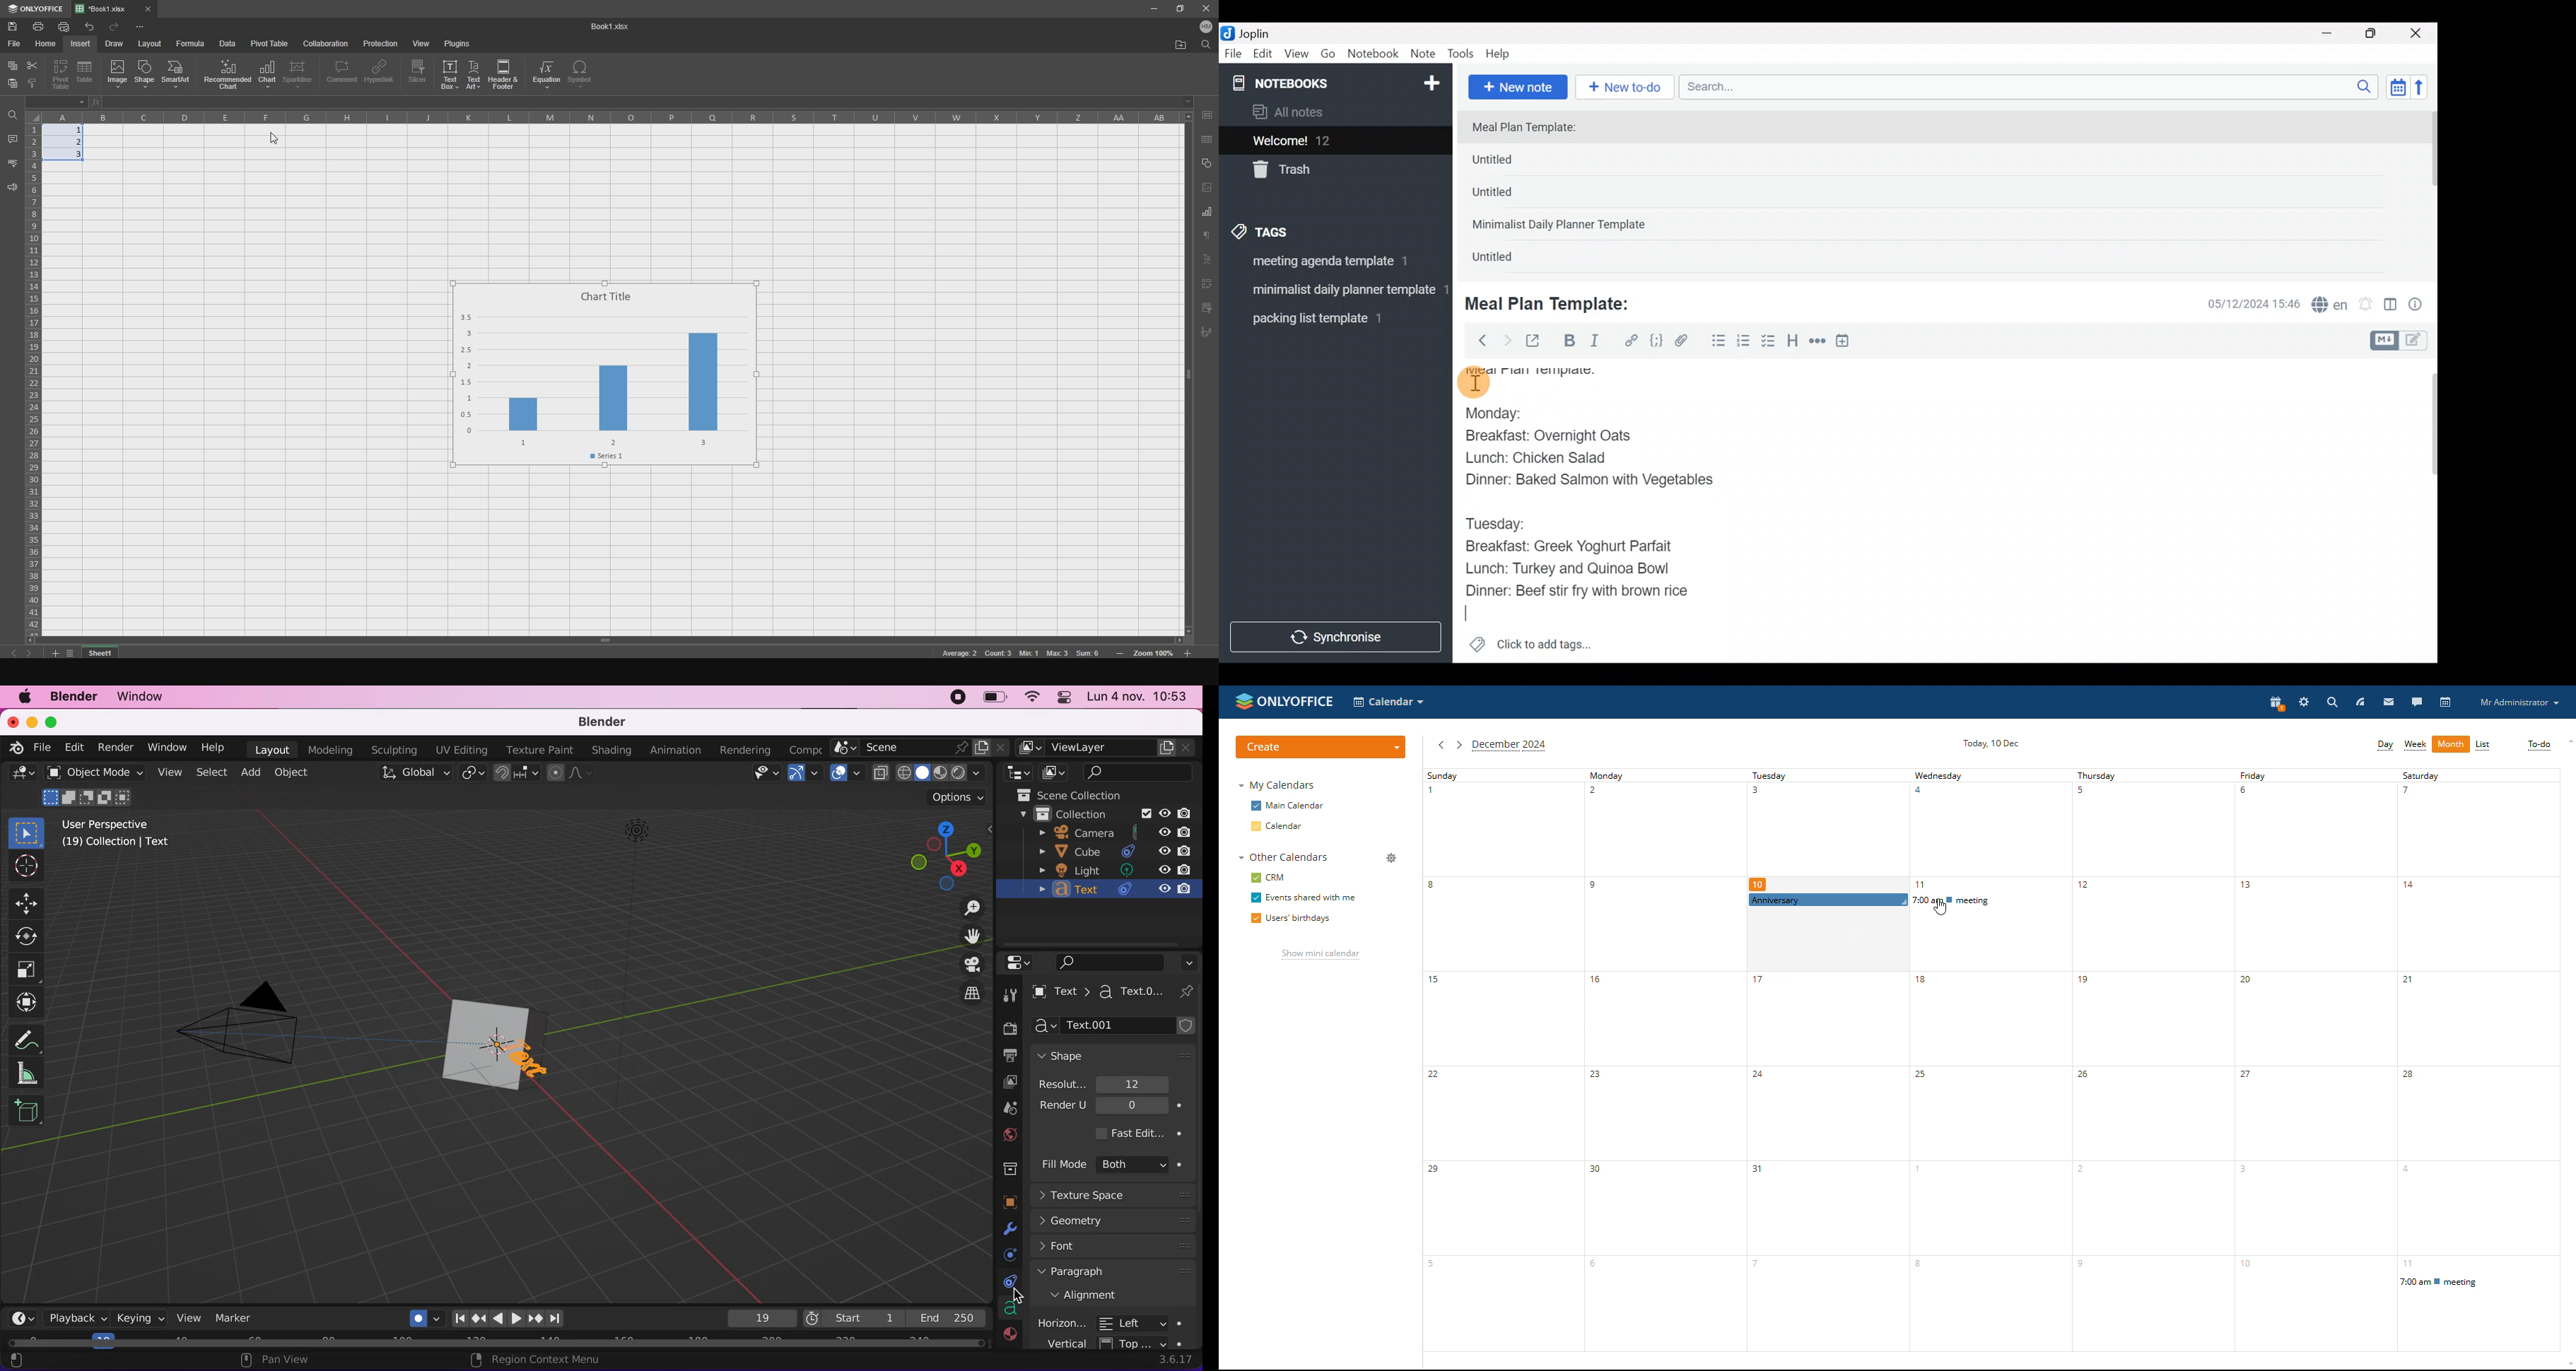 Image resolution: width=2576 pixels, height=1372 pixels. I want to click on data, so click(1010, 1309).